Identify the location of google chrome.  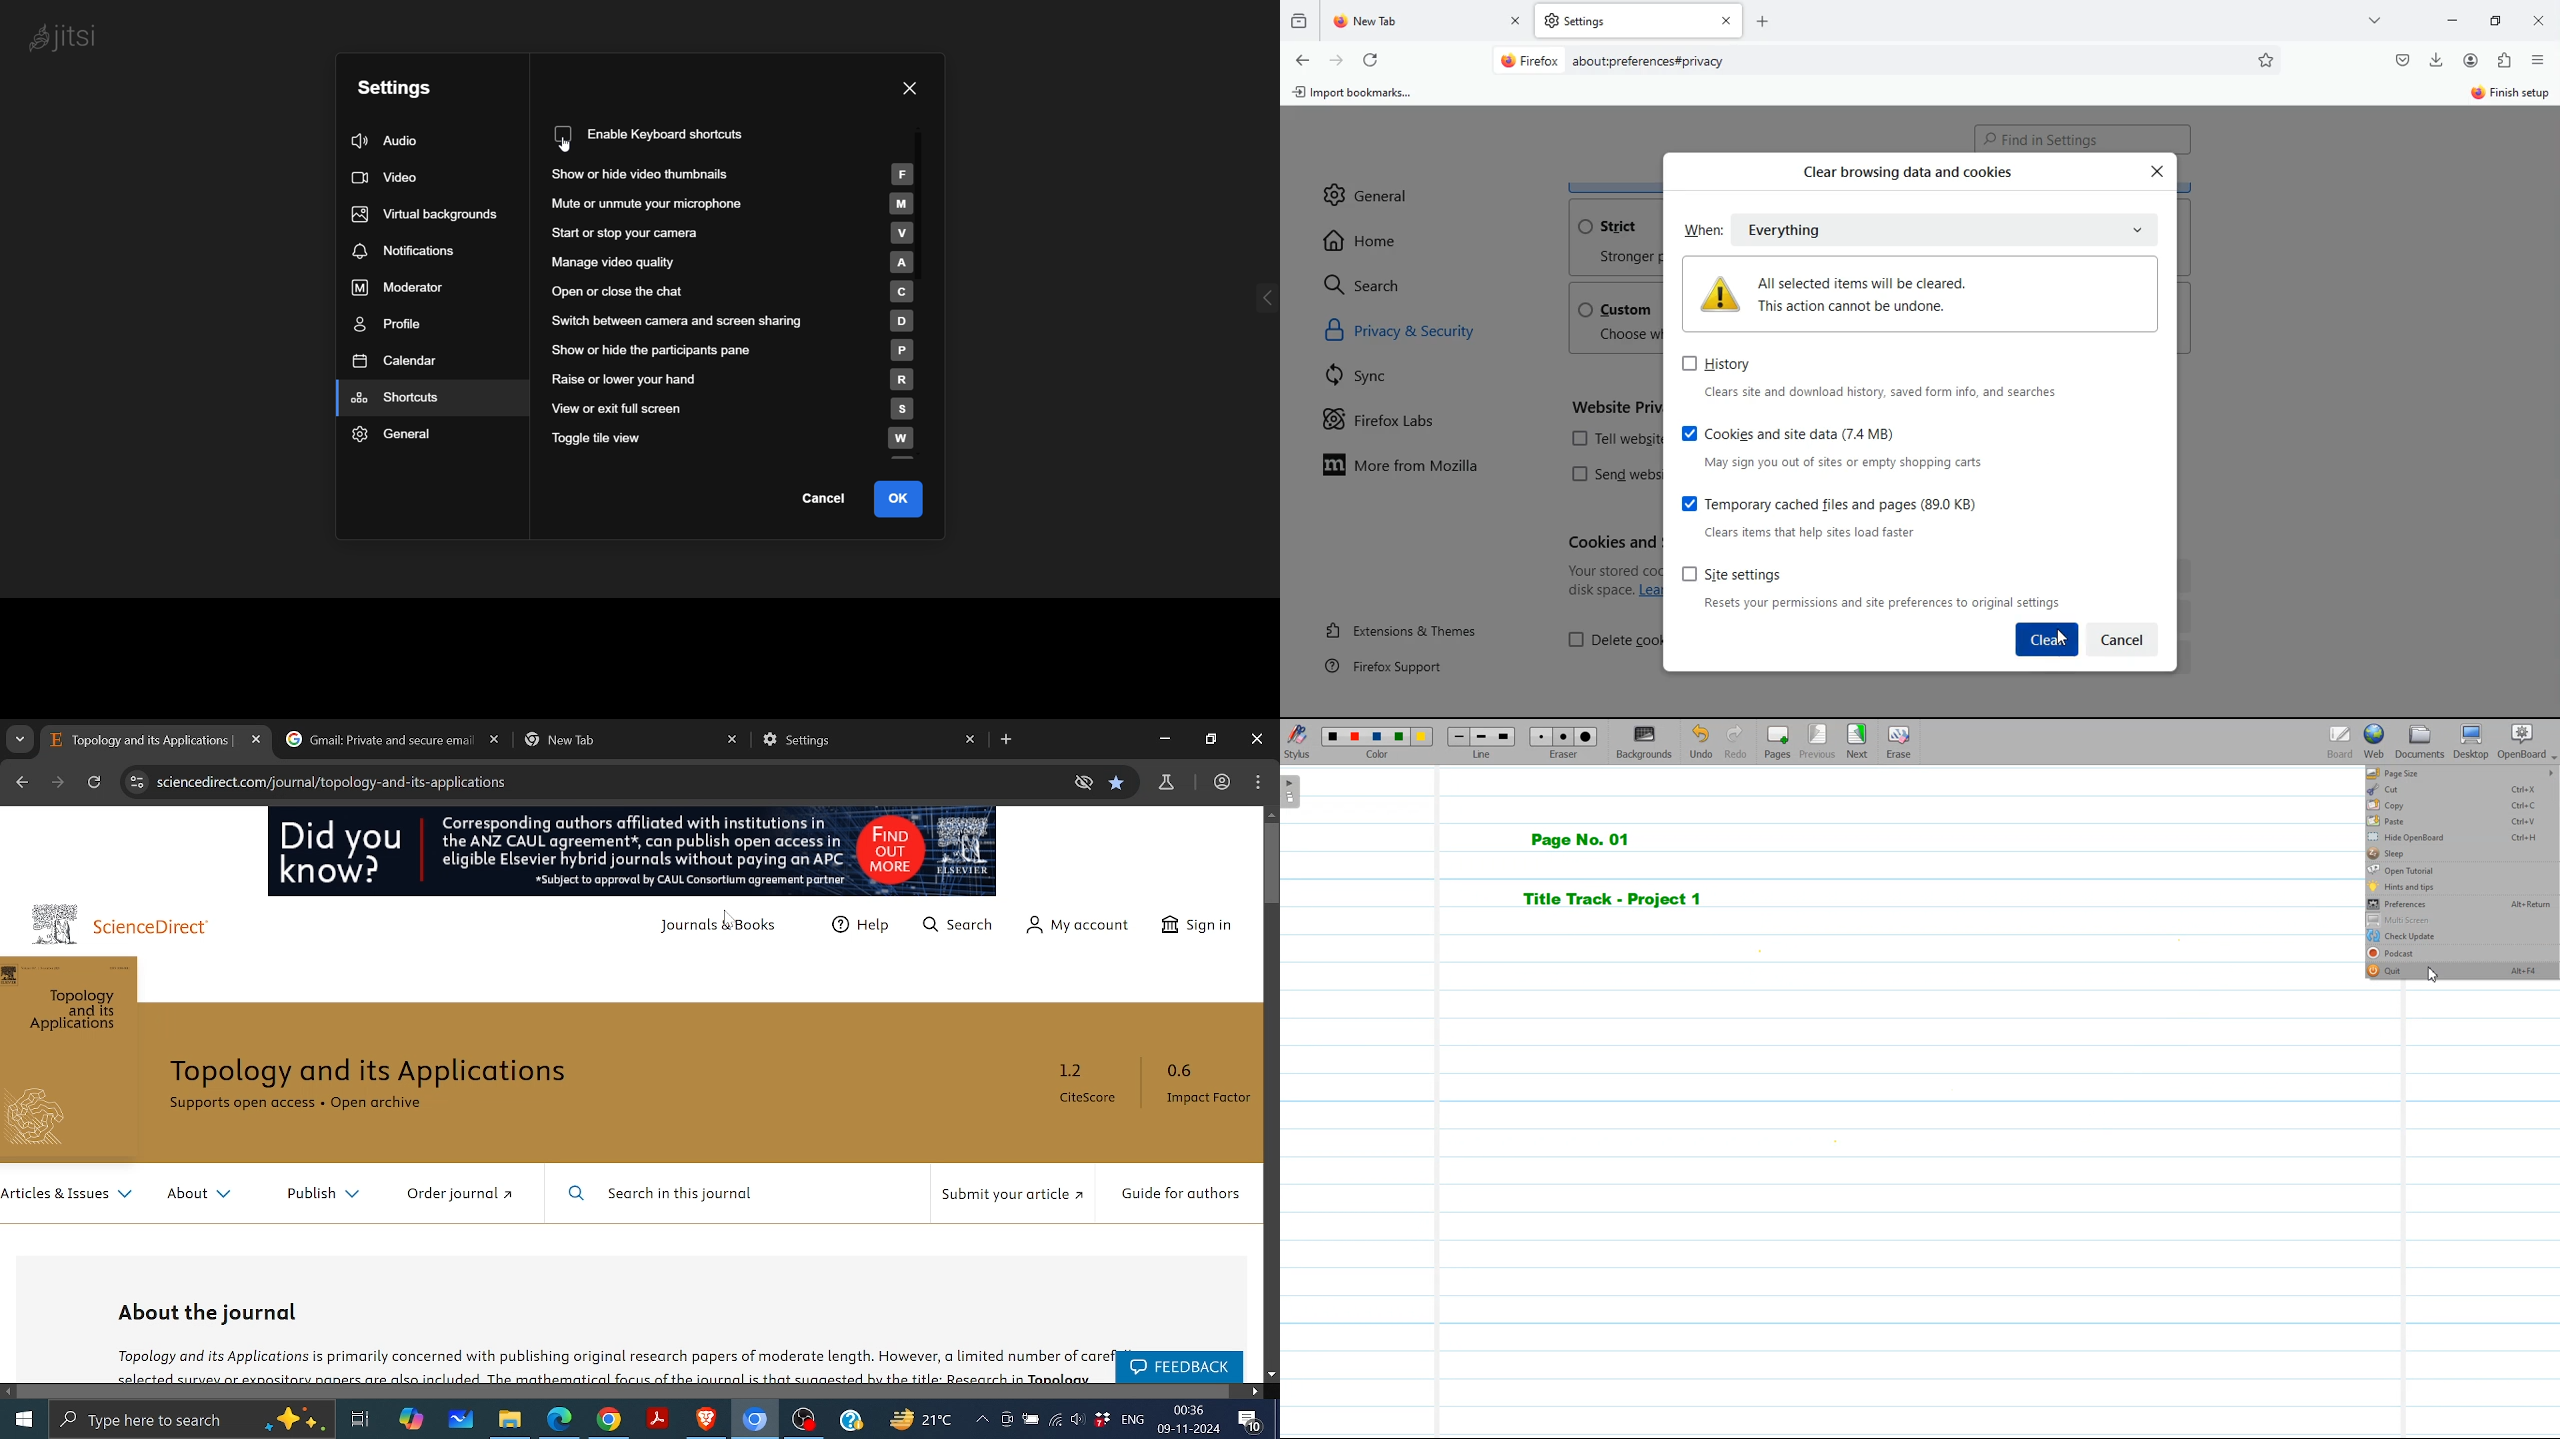
(609, 1421).